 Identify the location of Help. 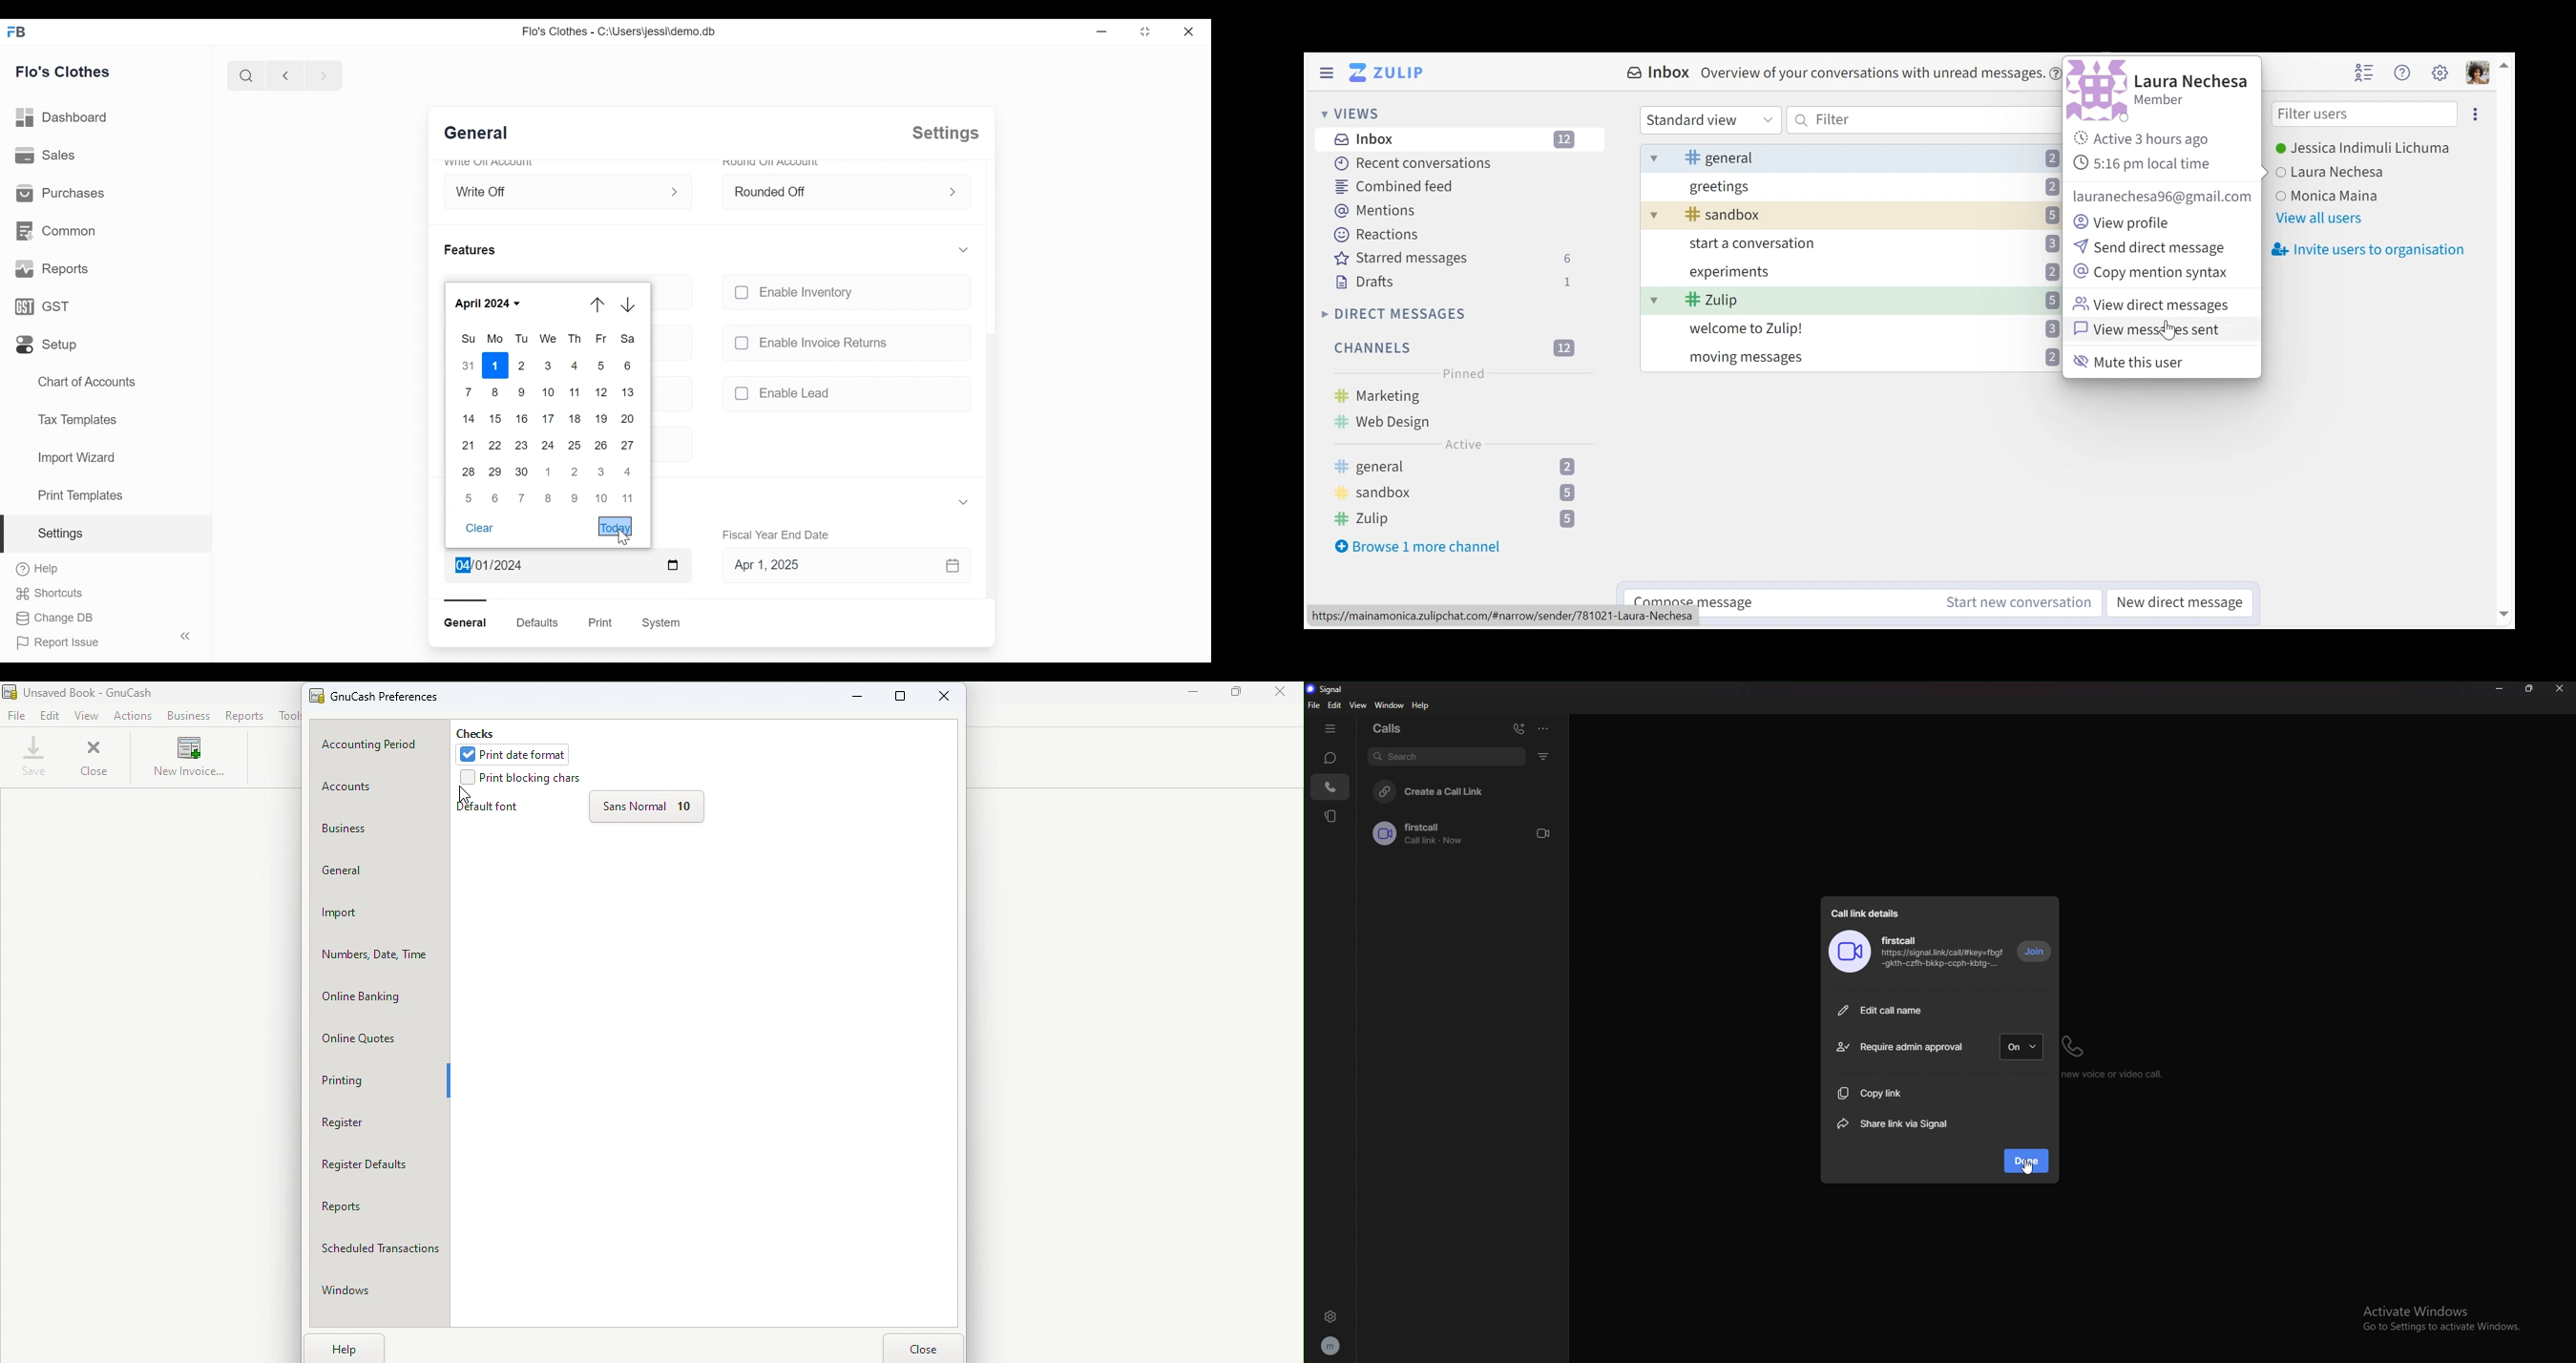
(38, 570).